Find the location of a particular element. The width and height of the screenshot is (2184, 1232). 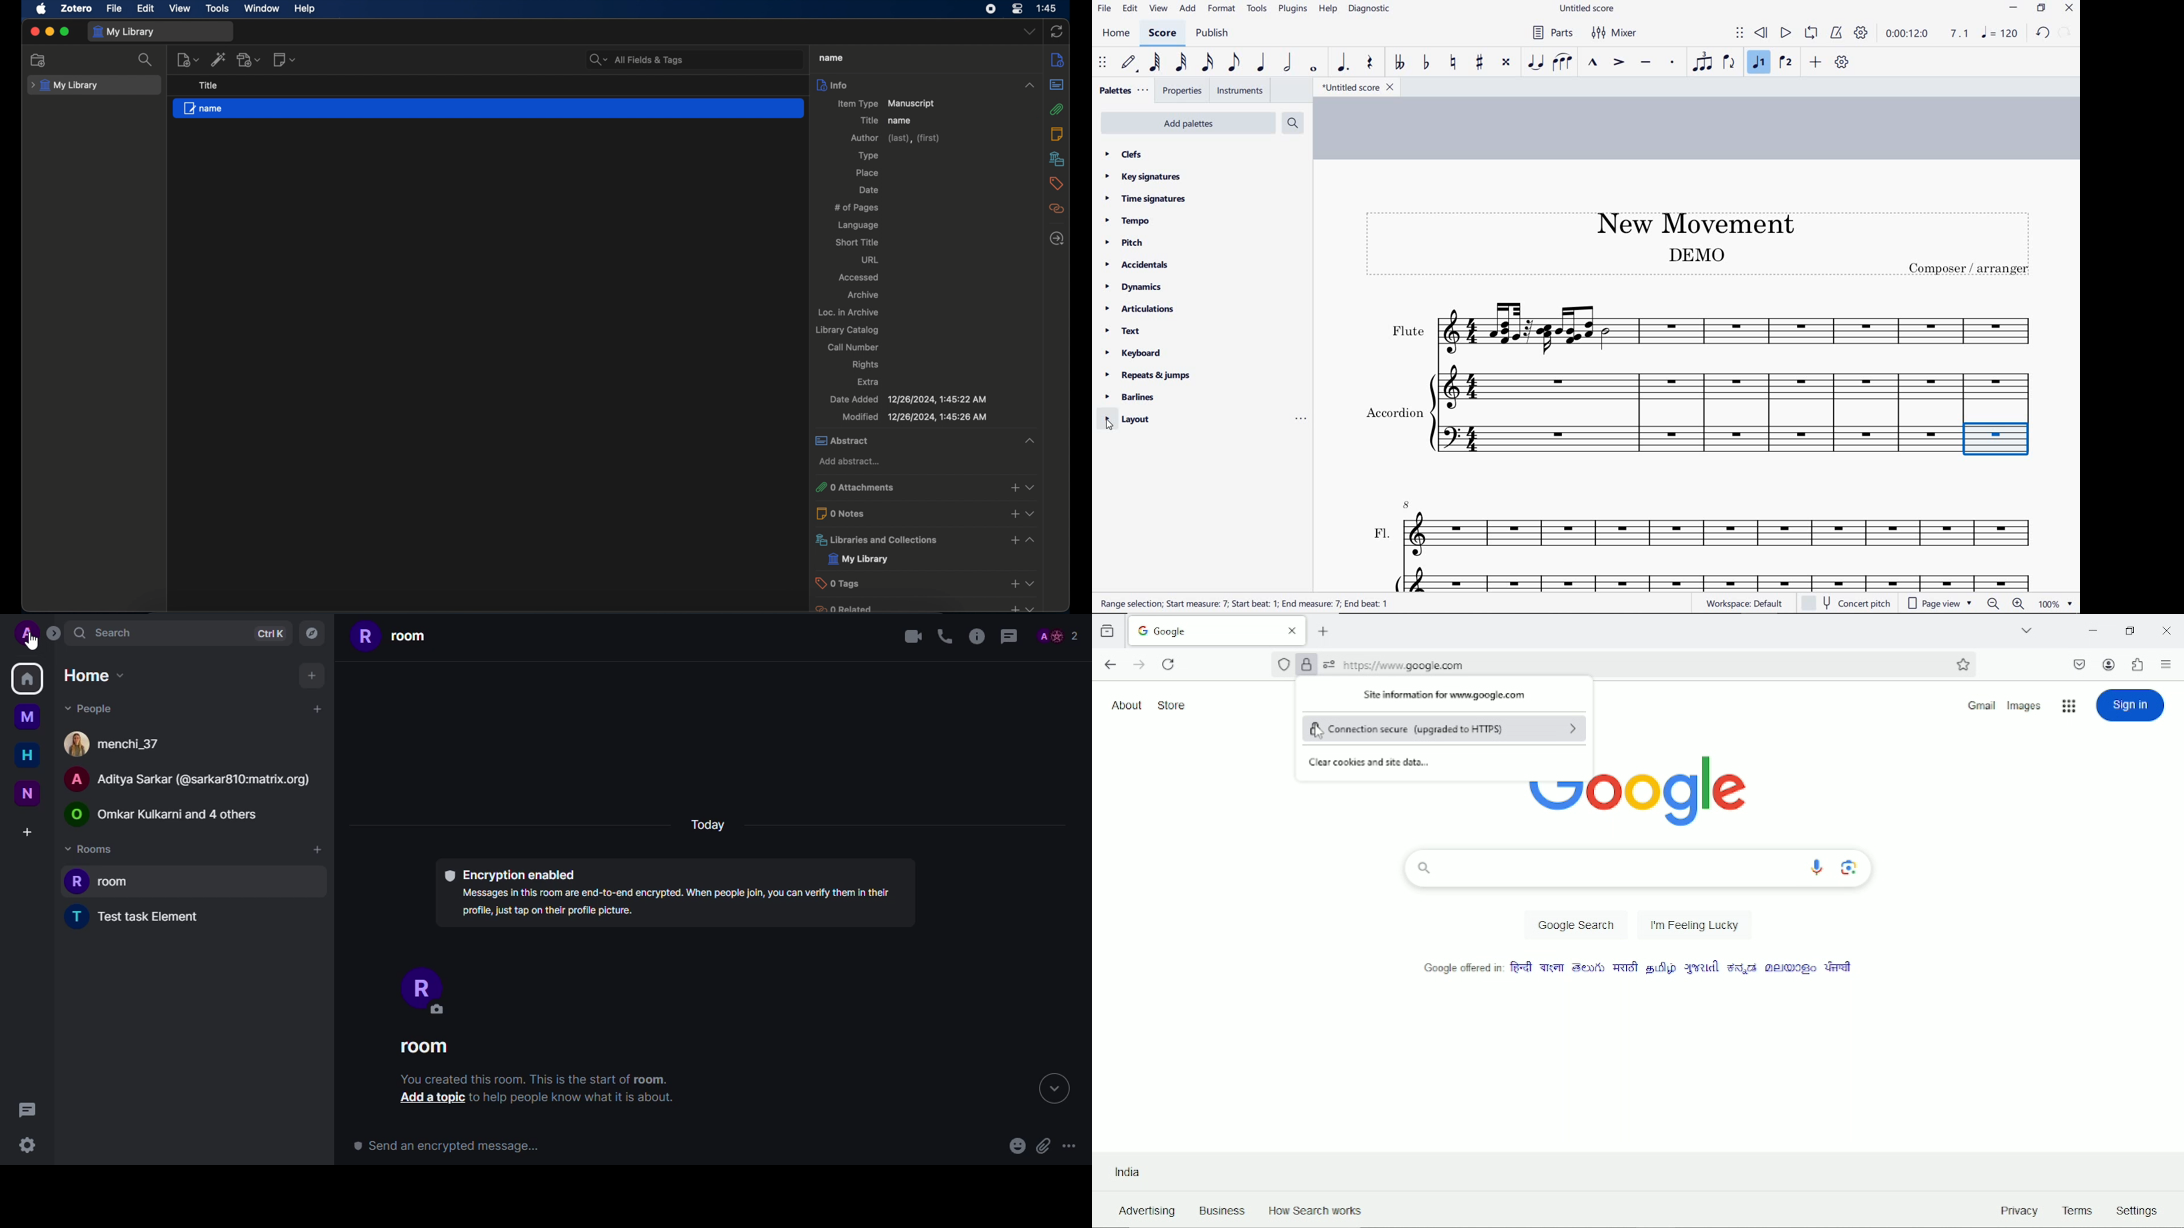

info is located at coordinates (927, 85).